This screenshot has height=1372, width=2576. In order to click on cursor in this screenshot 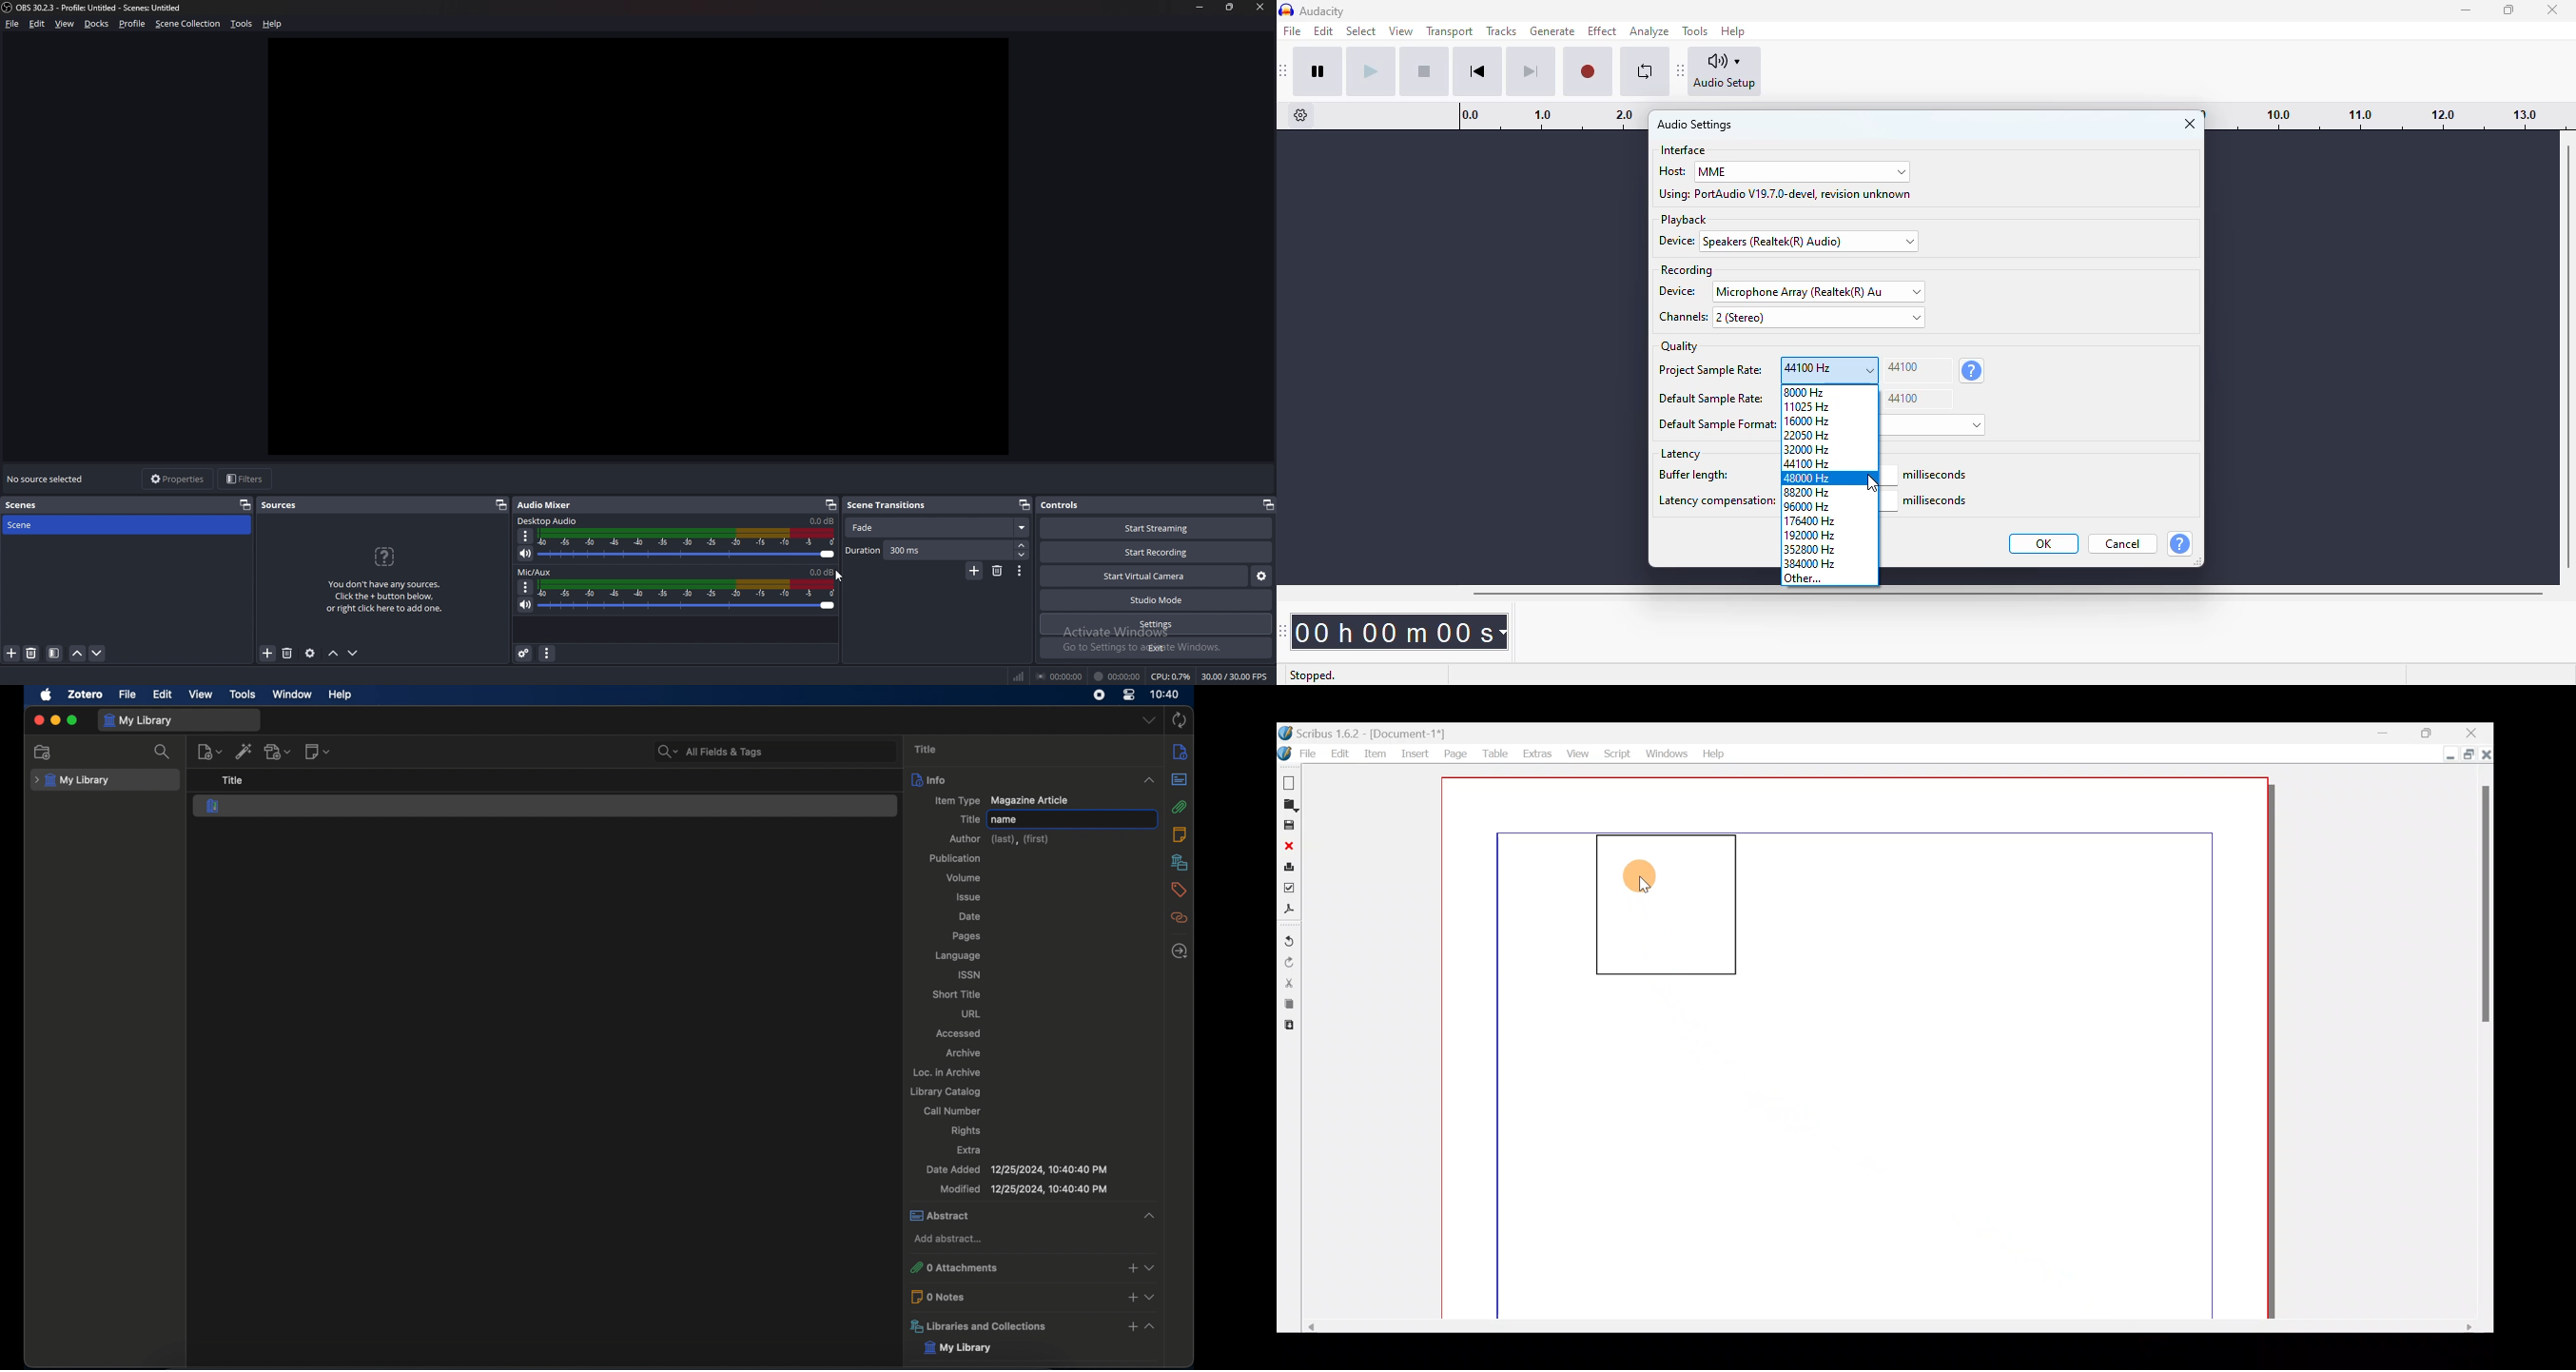, I will do `click(1873, 483)`.